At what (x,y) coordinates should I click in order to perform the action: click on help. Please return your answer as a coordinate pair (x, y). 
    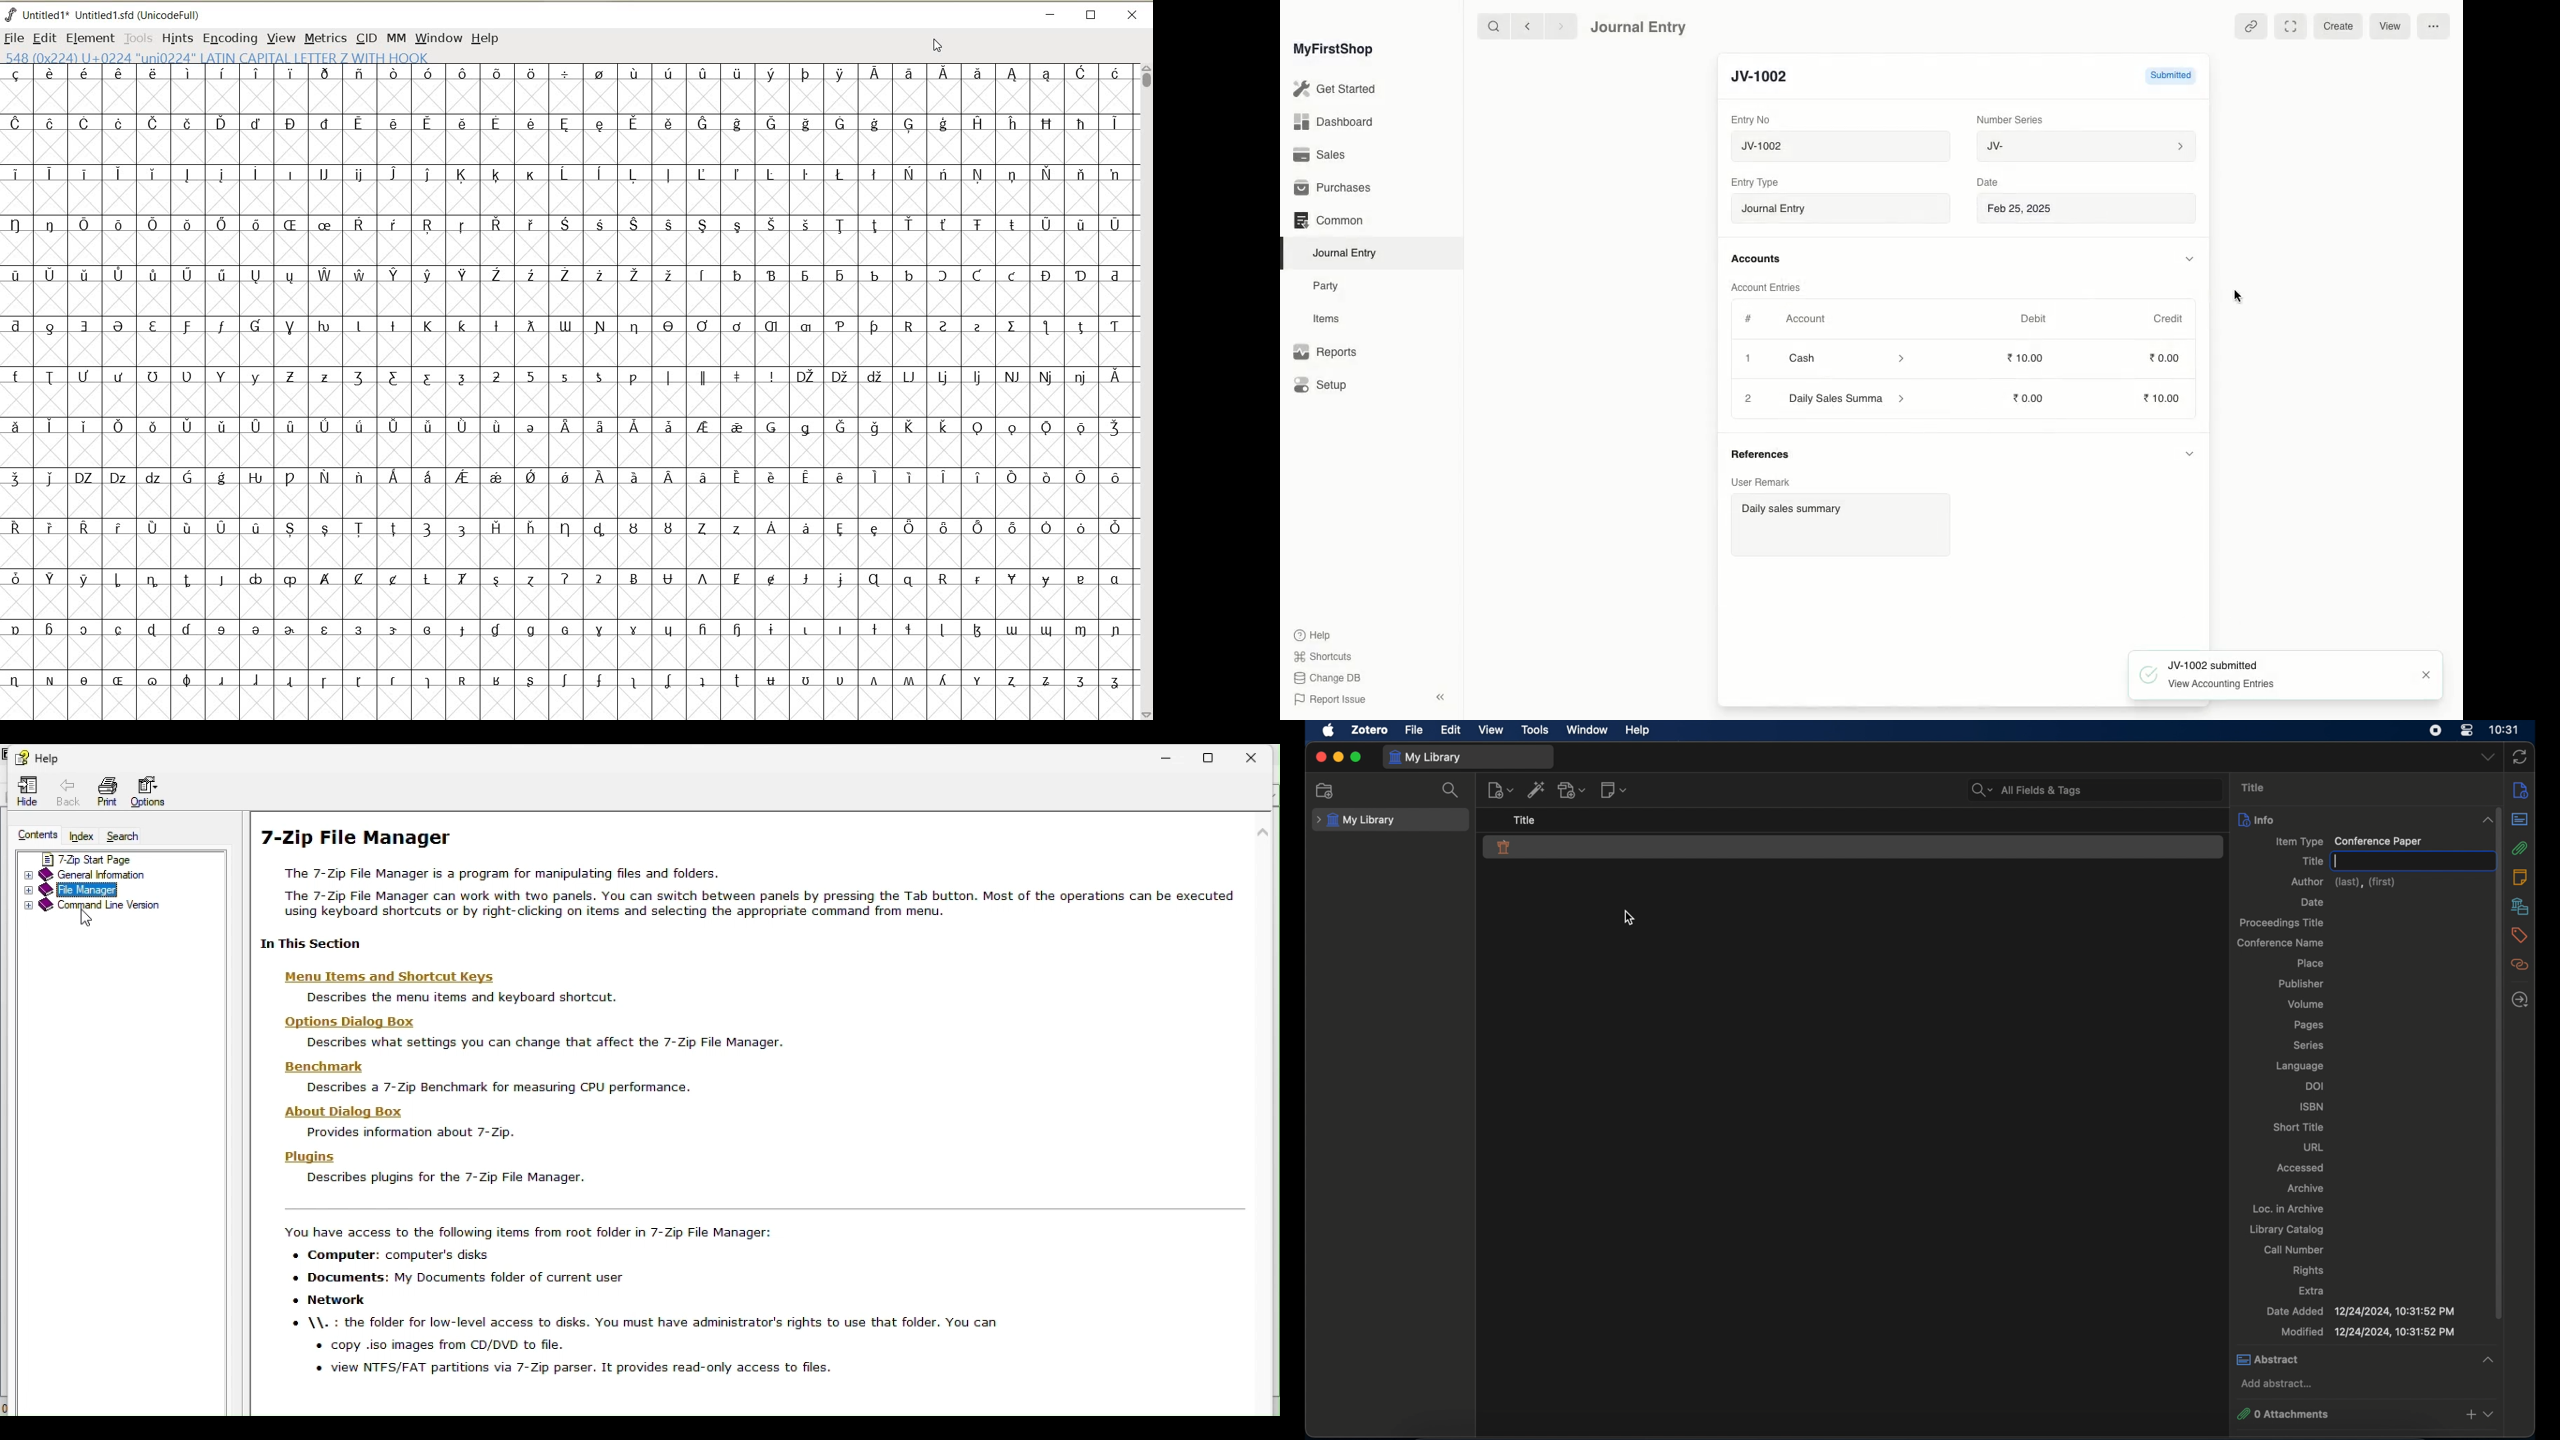
    Looking at the image, I should click on (35, 758).